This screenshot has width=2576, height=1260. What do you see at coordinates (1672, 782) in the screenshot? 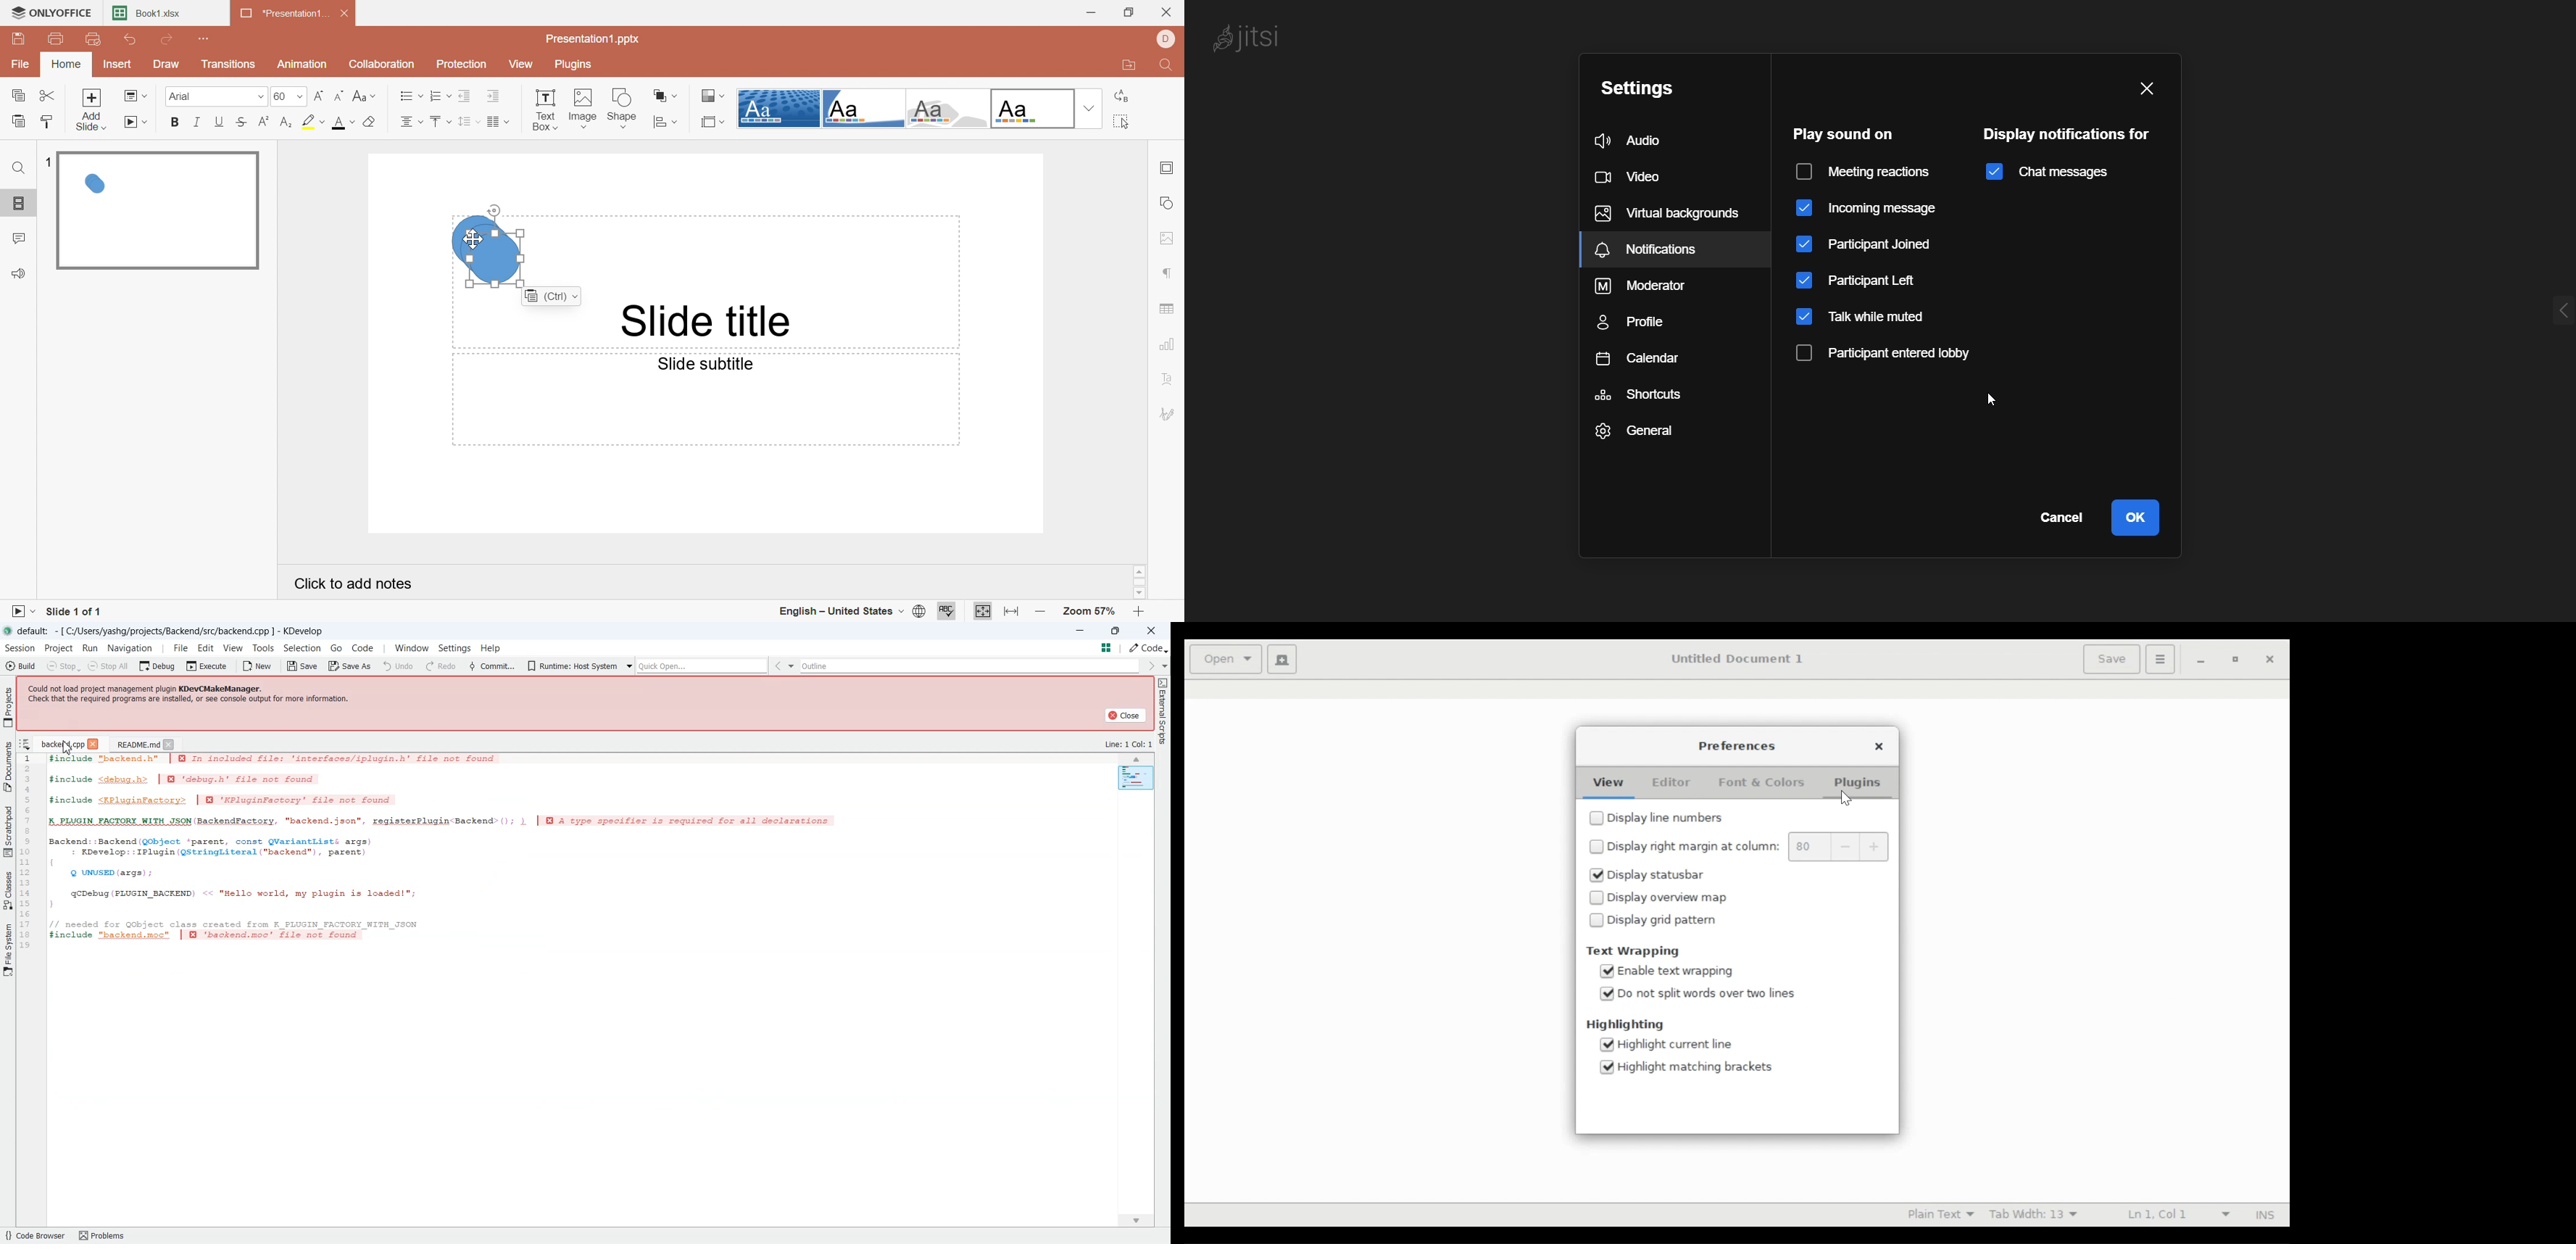
I see `Editor` at bounding box center [1672, 782].